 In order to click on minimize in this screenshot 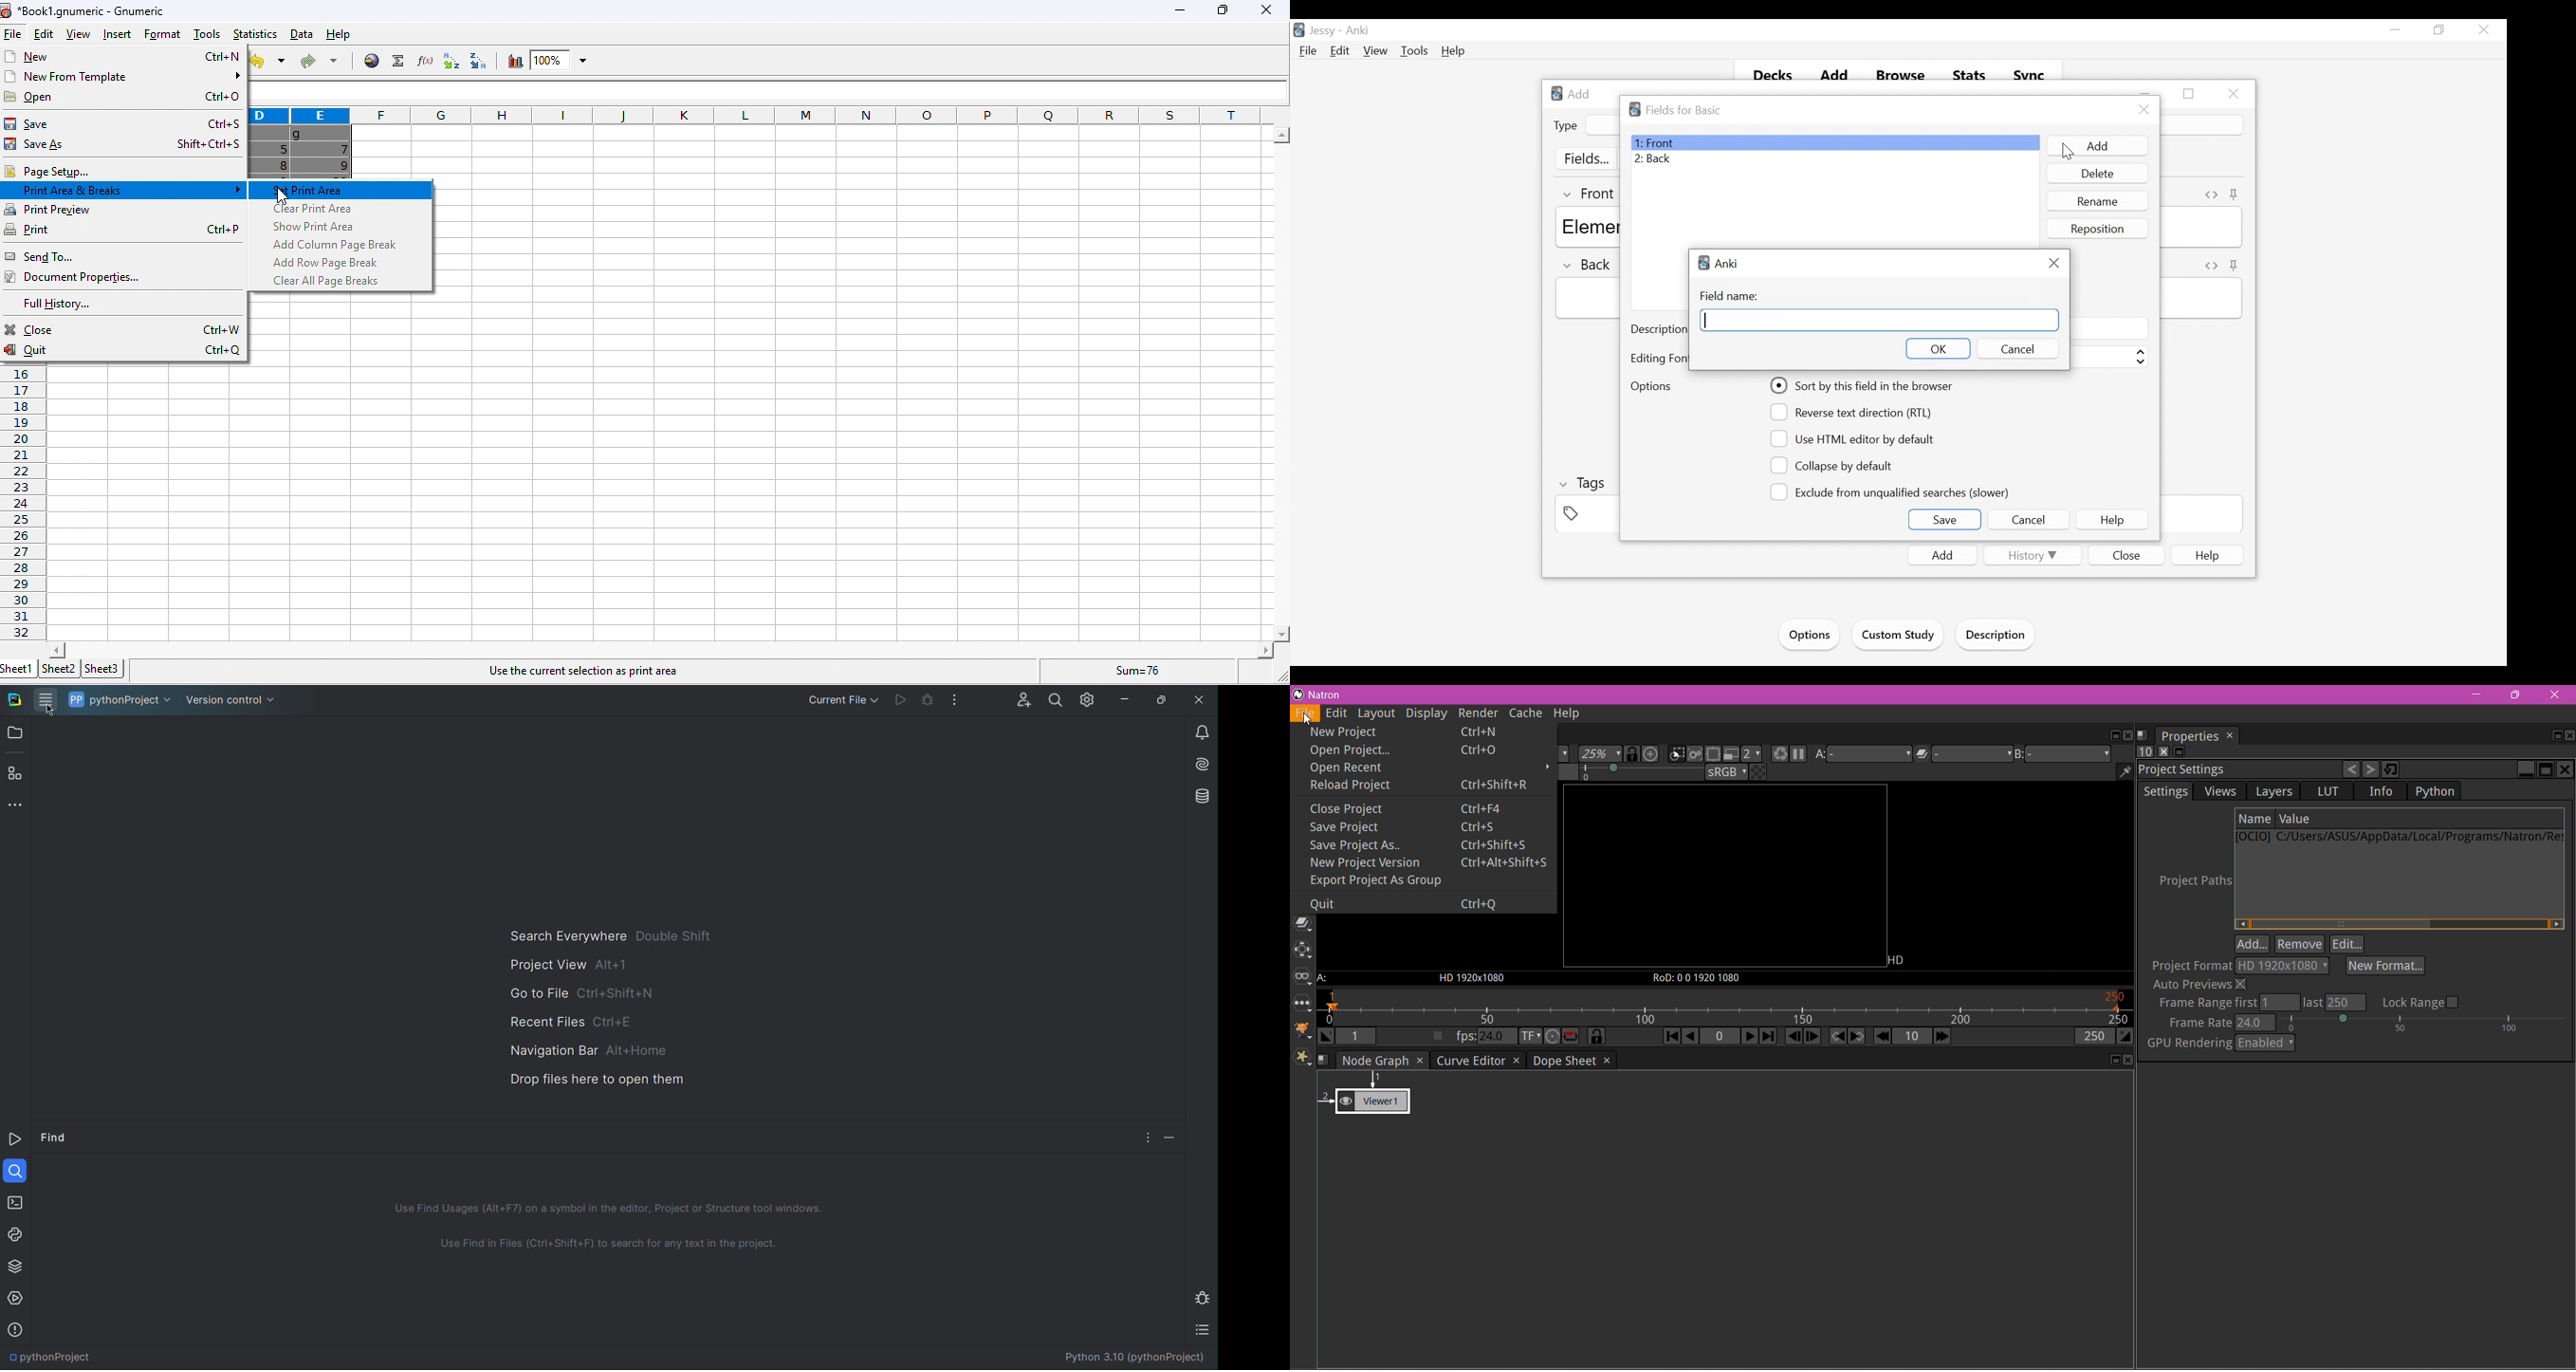, I will do `click(2396, 30)`.